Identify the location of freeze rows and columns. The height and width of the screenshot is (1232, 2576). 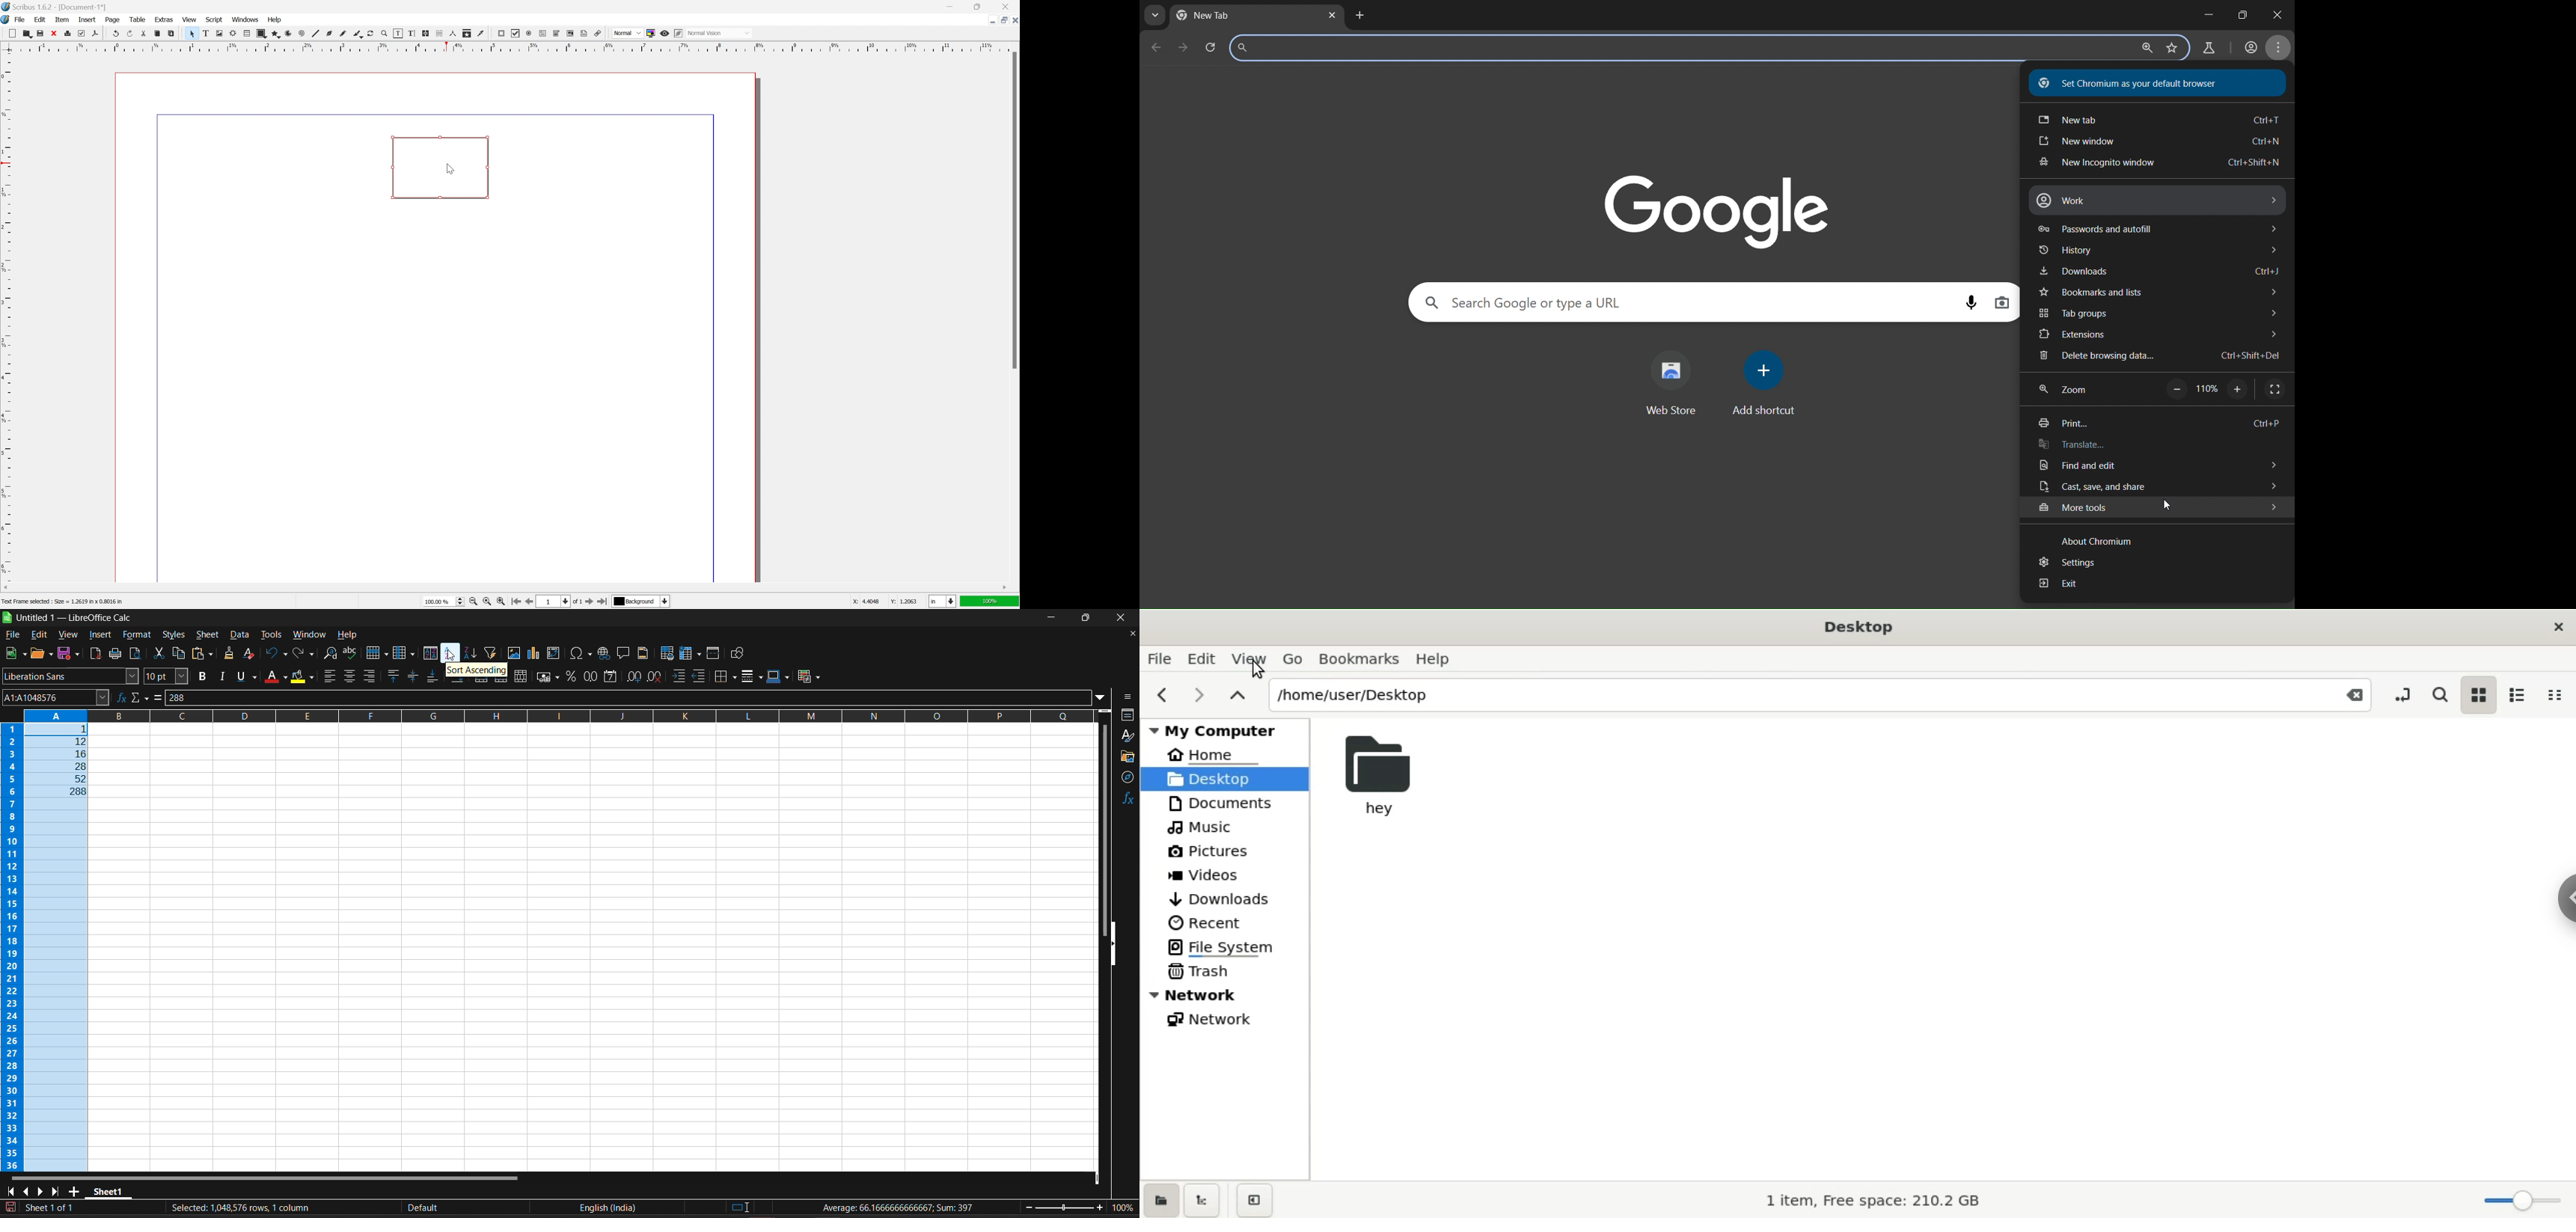
(692, 654).